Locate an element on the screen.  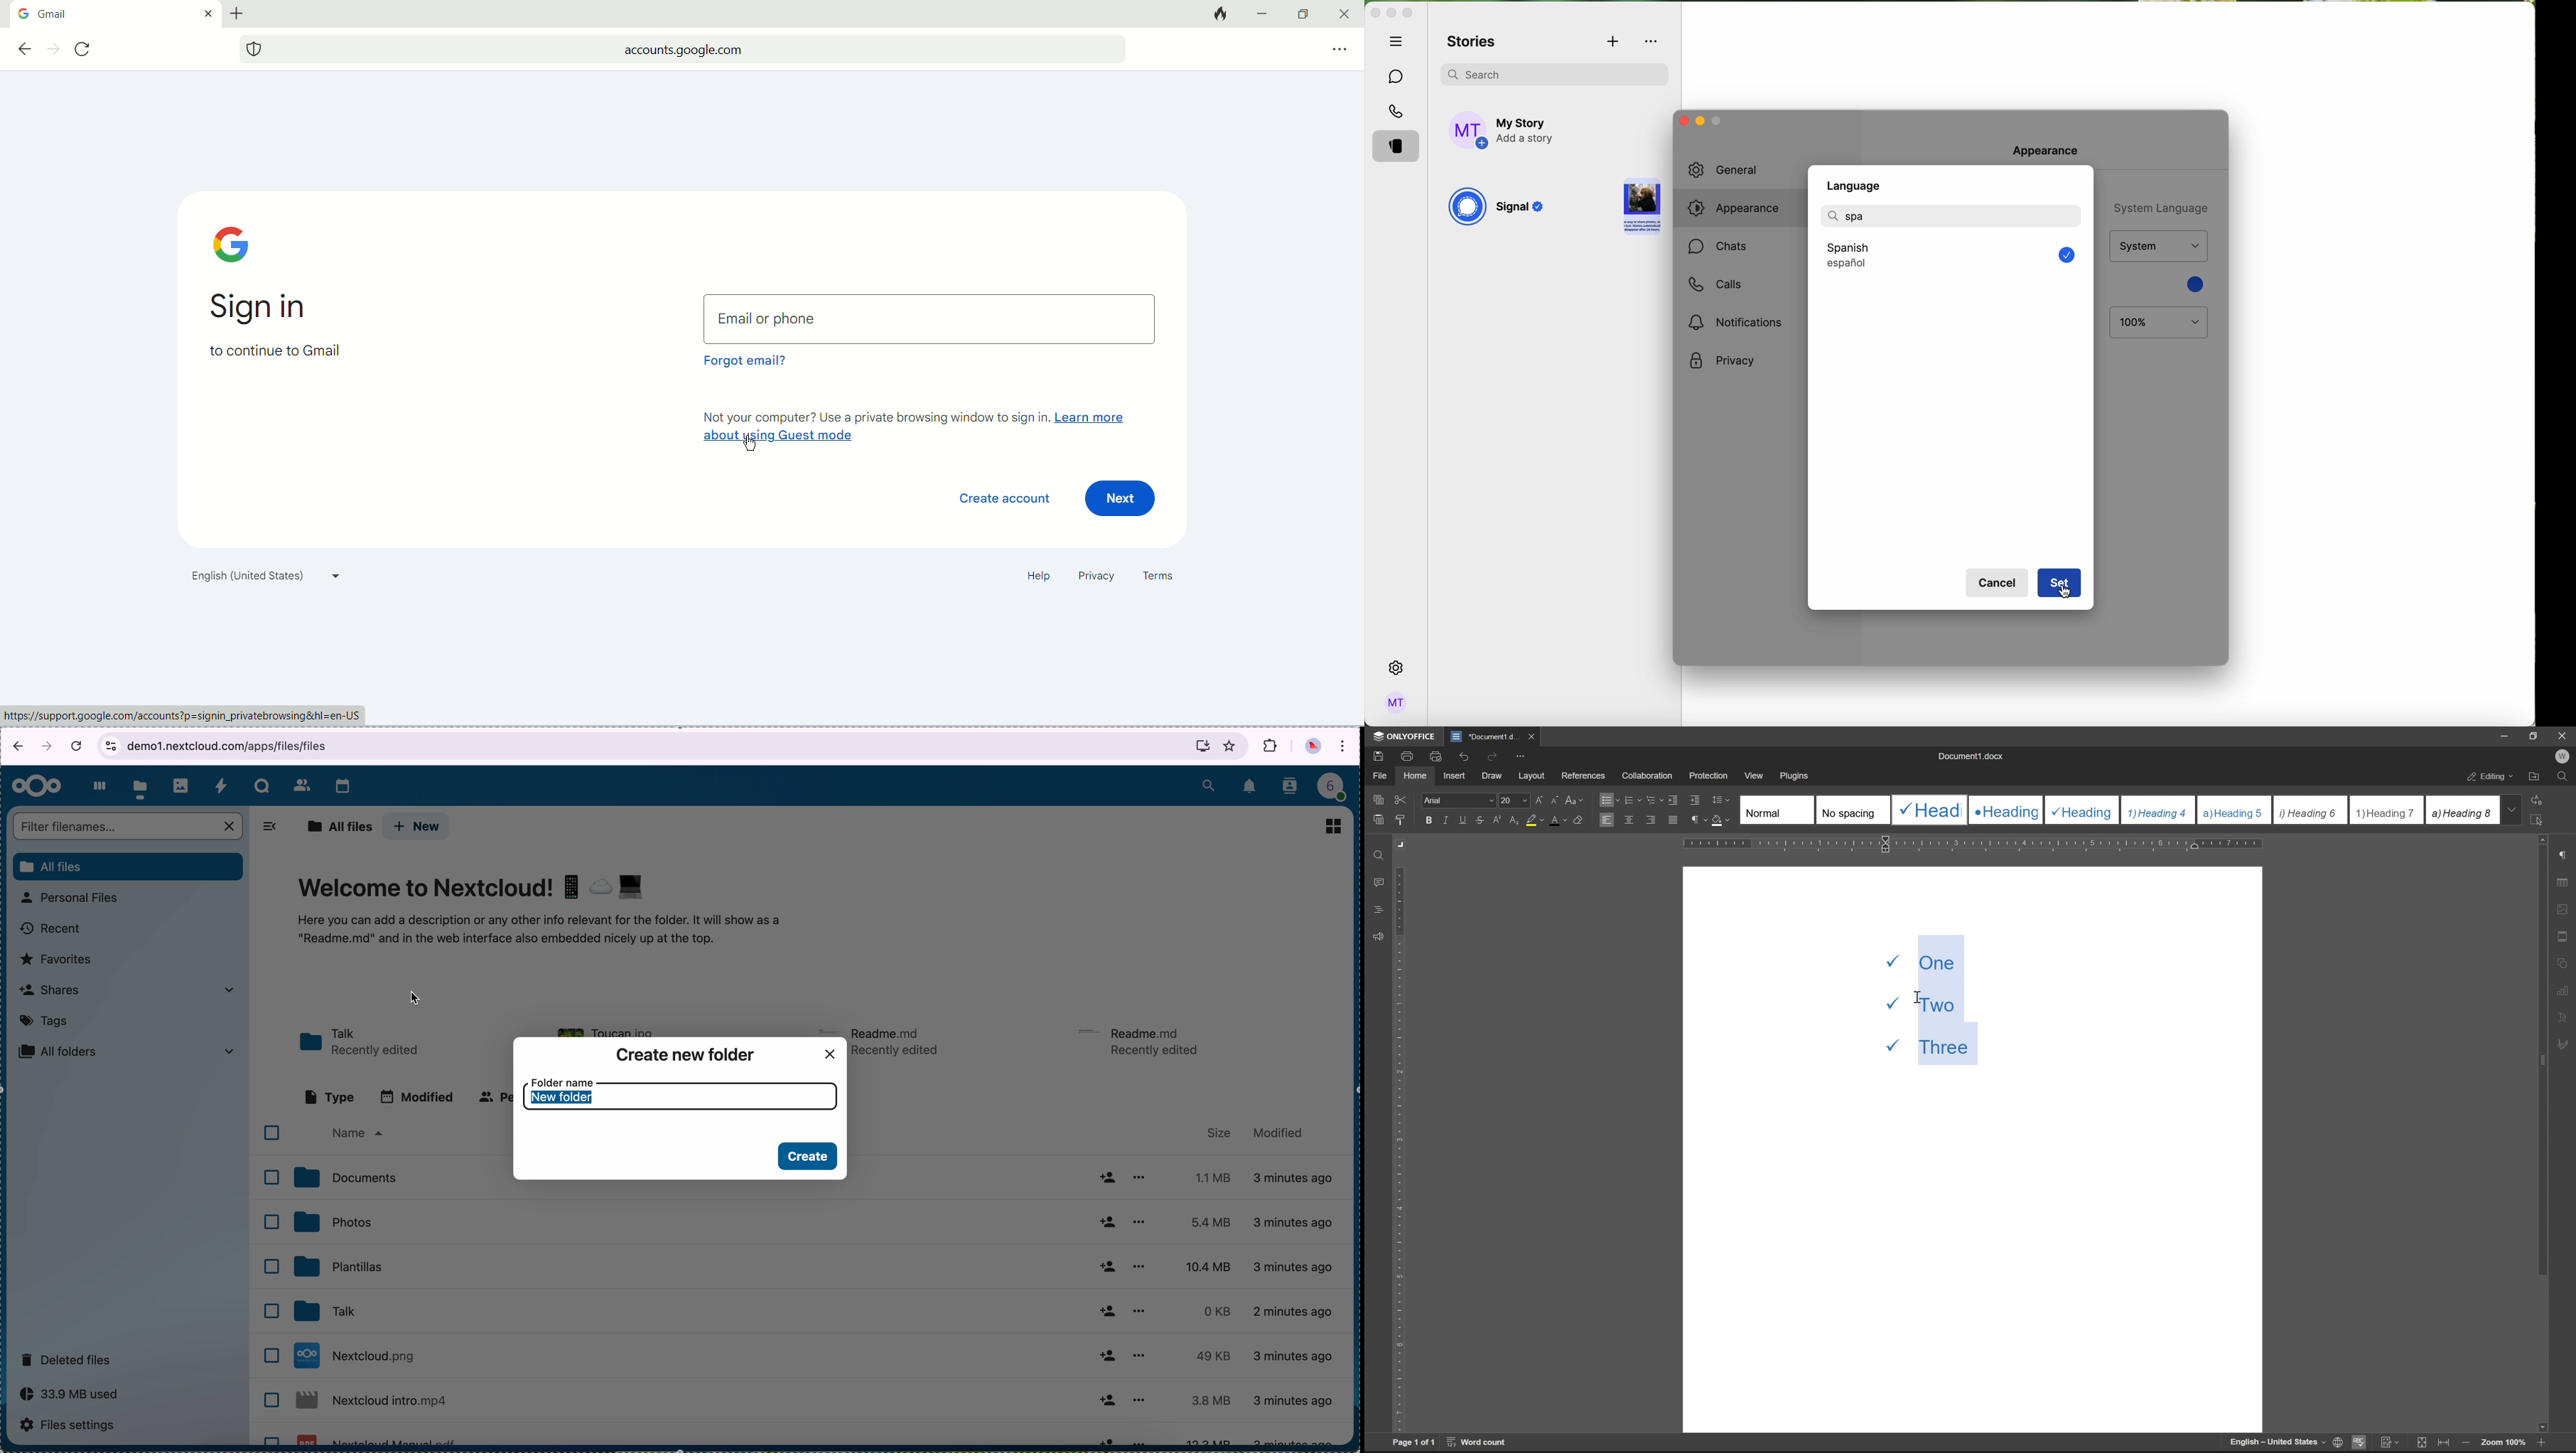
3.8 MB is located at coordinates (1208, 1402).